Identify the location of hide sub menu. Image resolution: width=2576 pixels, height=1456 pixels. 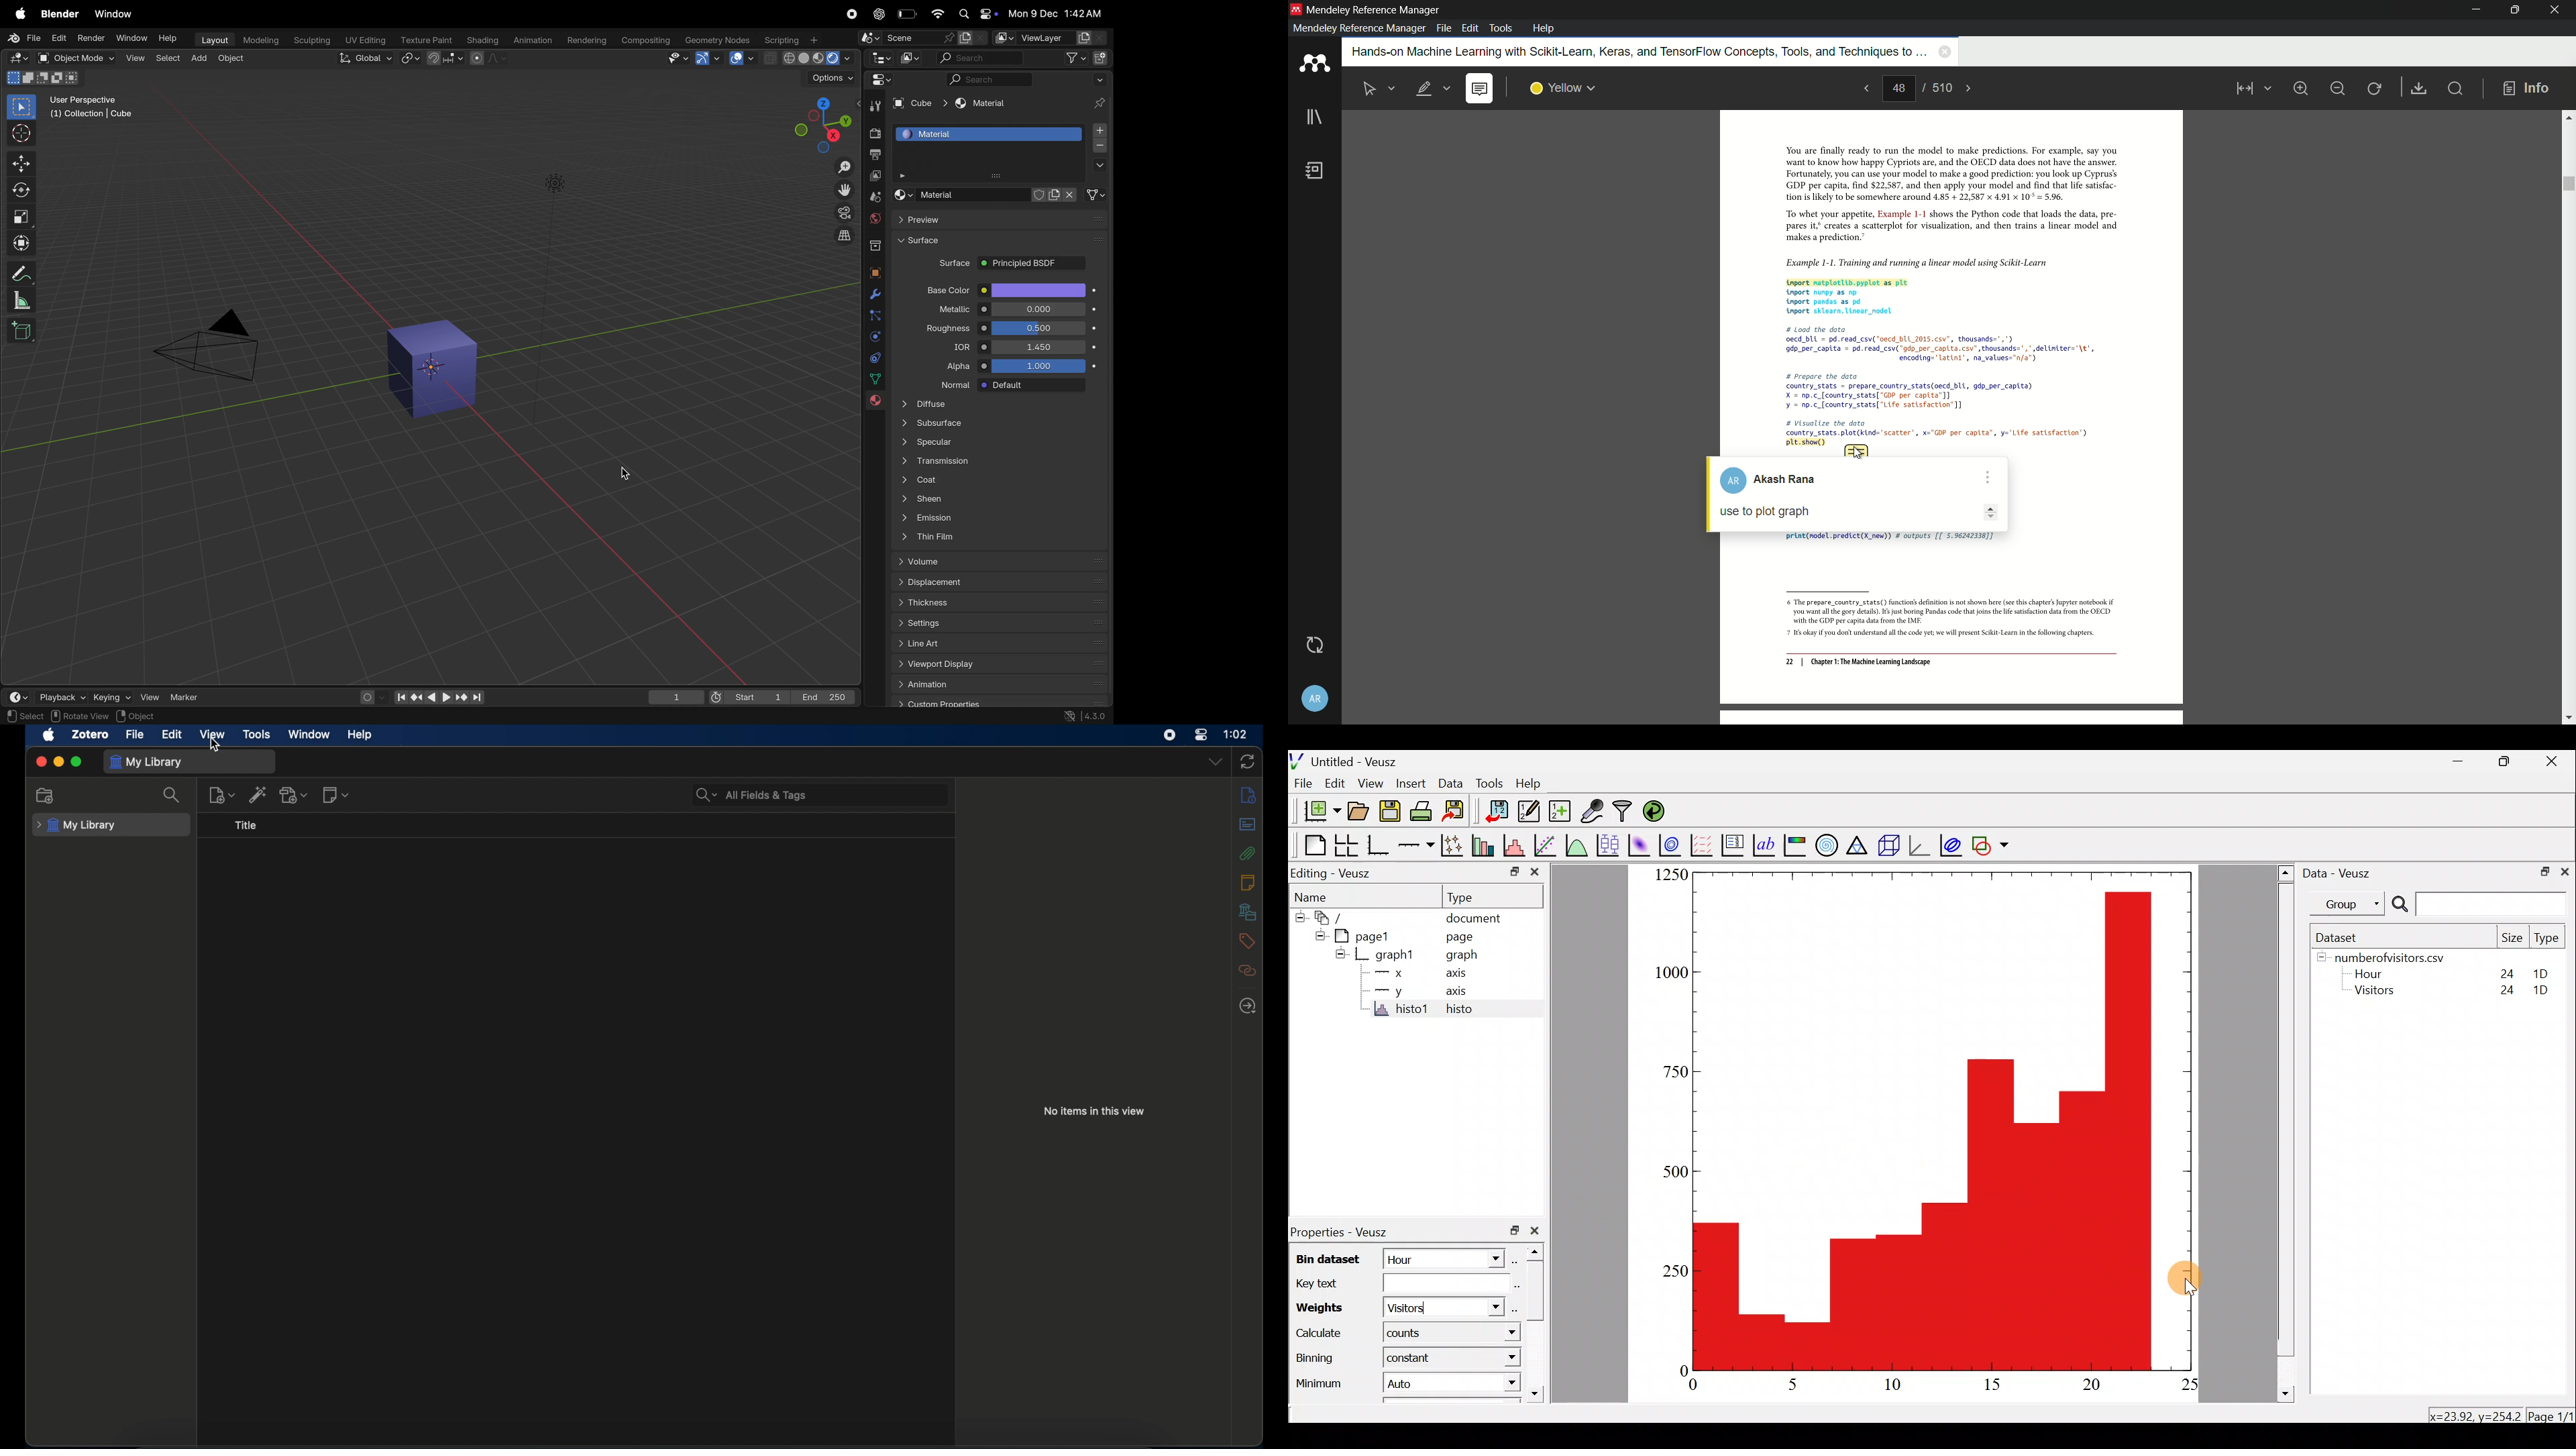
(1318, 936).